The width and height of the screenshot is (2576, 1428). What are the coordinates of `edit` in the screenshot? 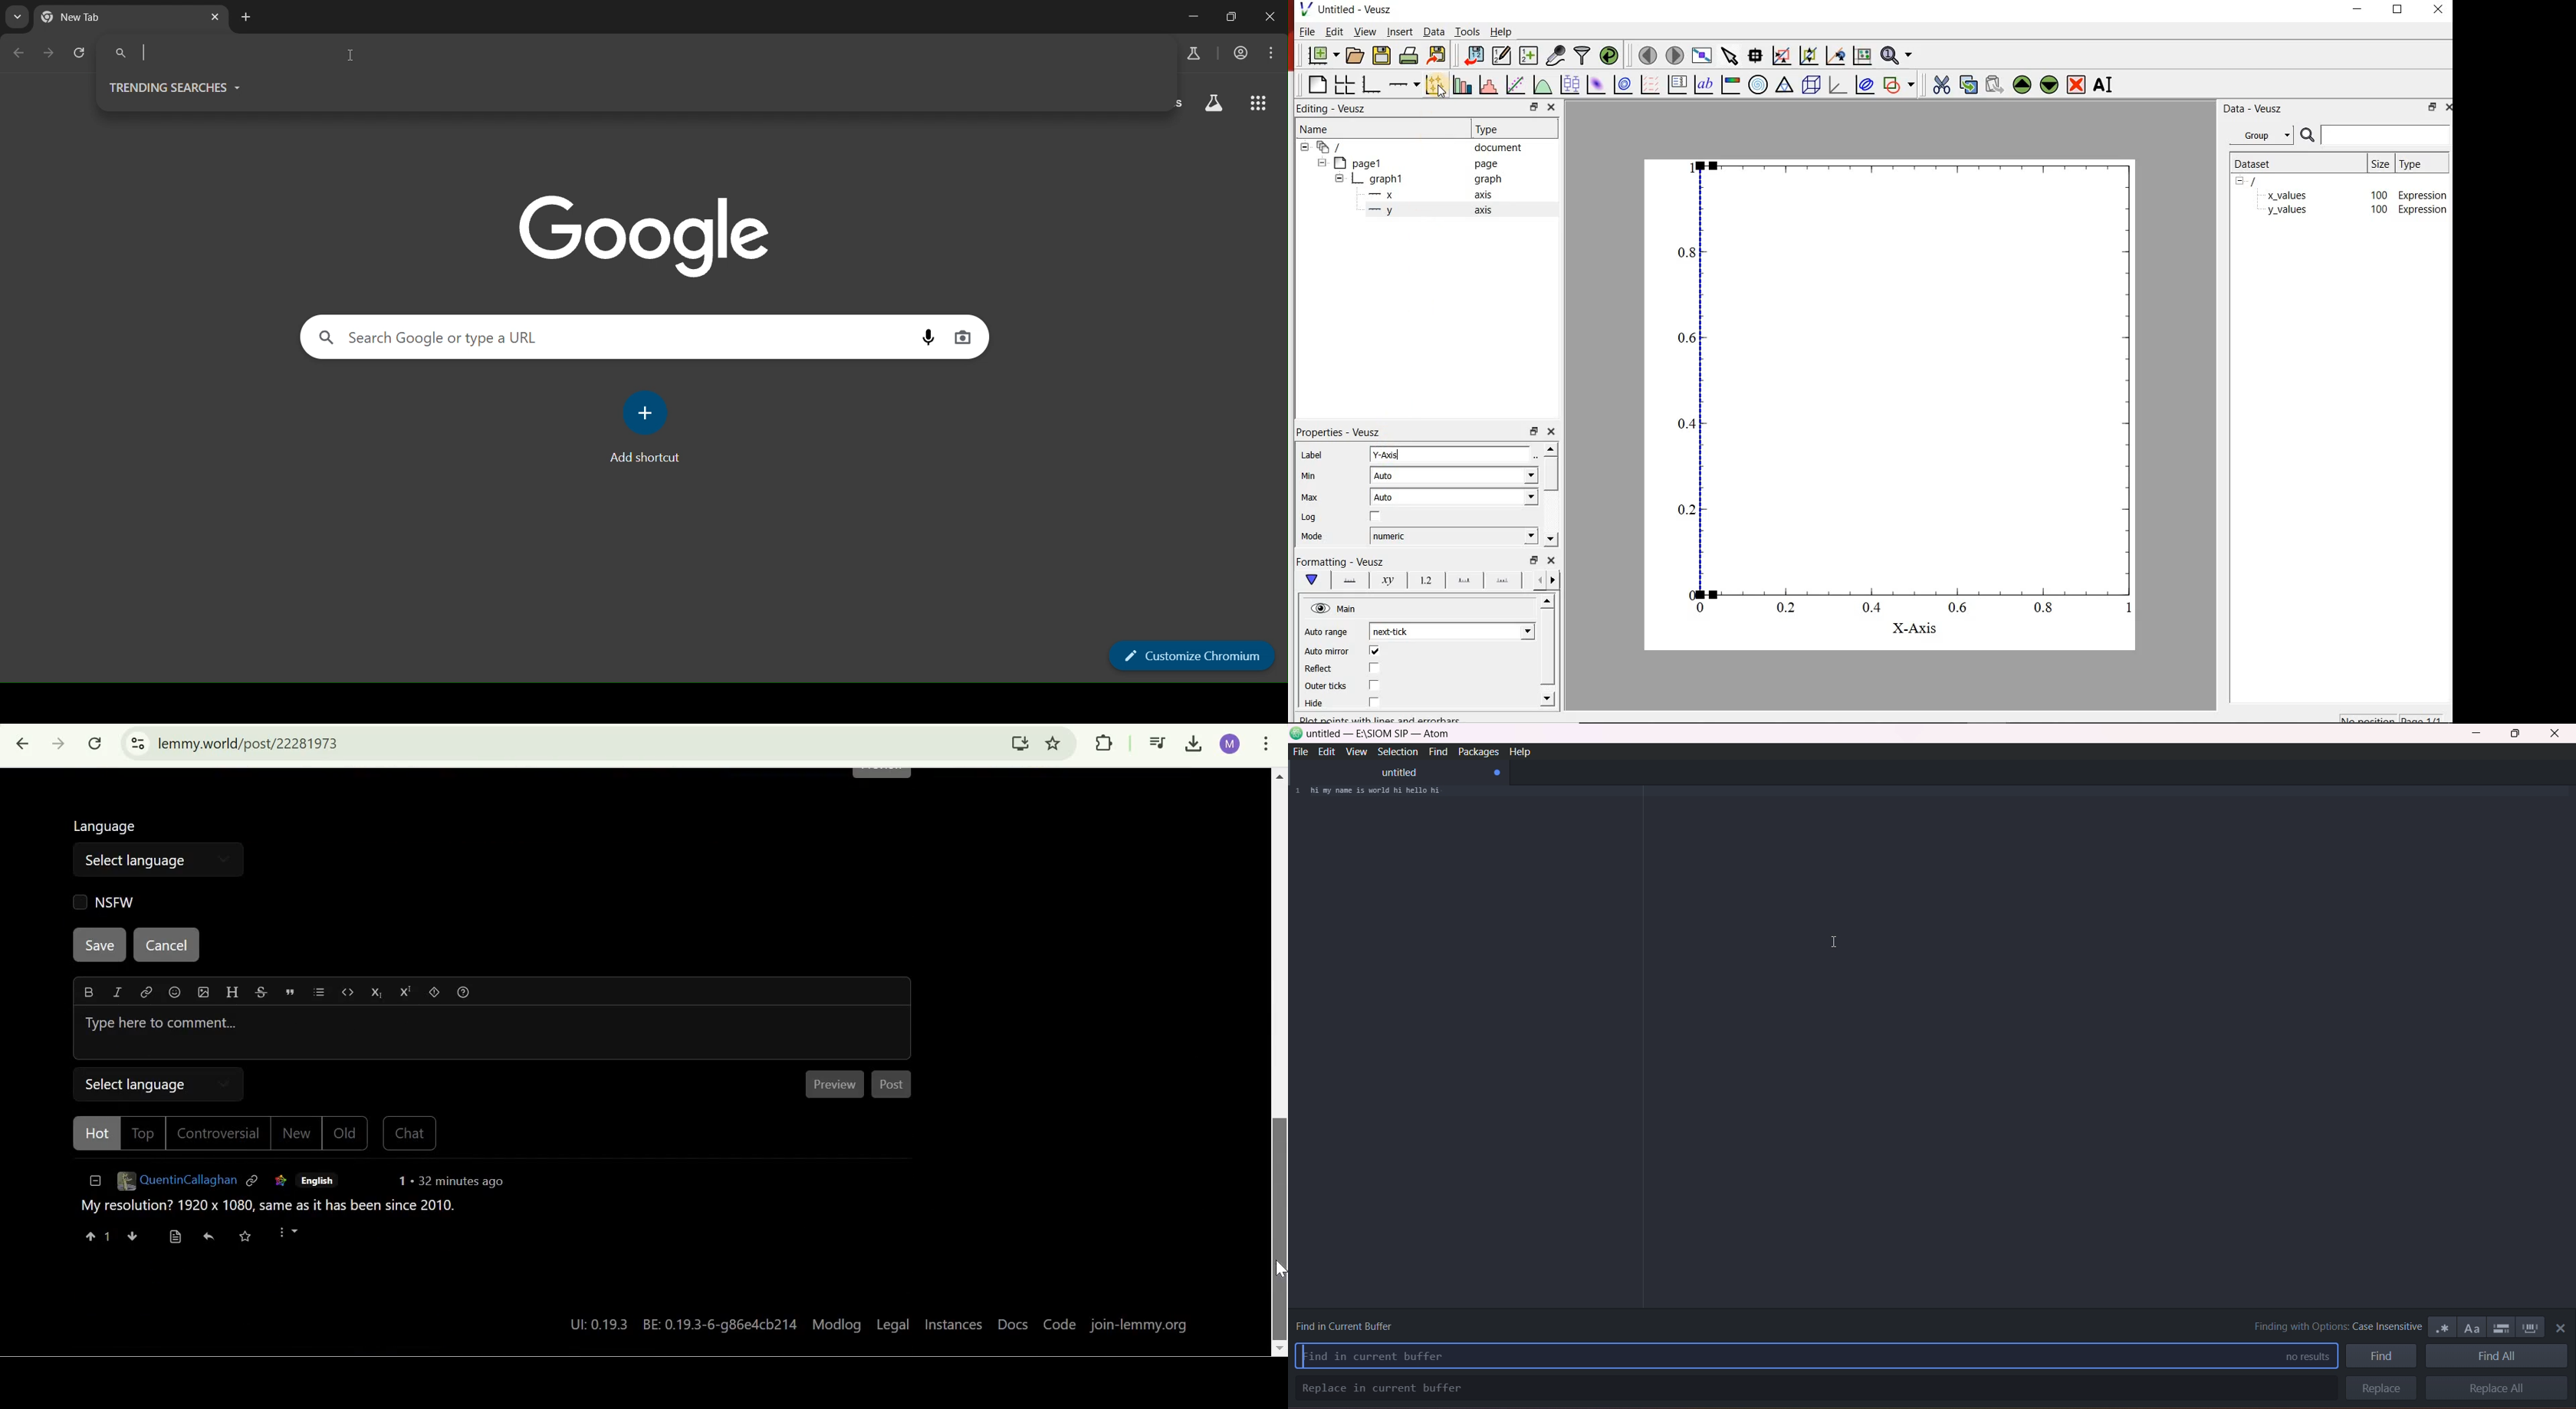 It's located at (1326, 752).